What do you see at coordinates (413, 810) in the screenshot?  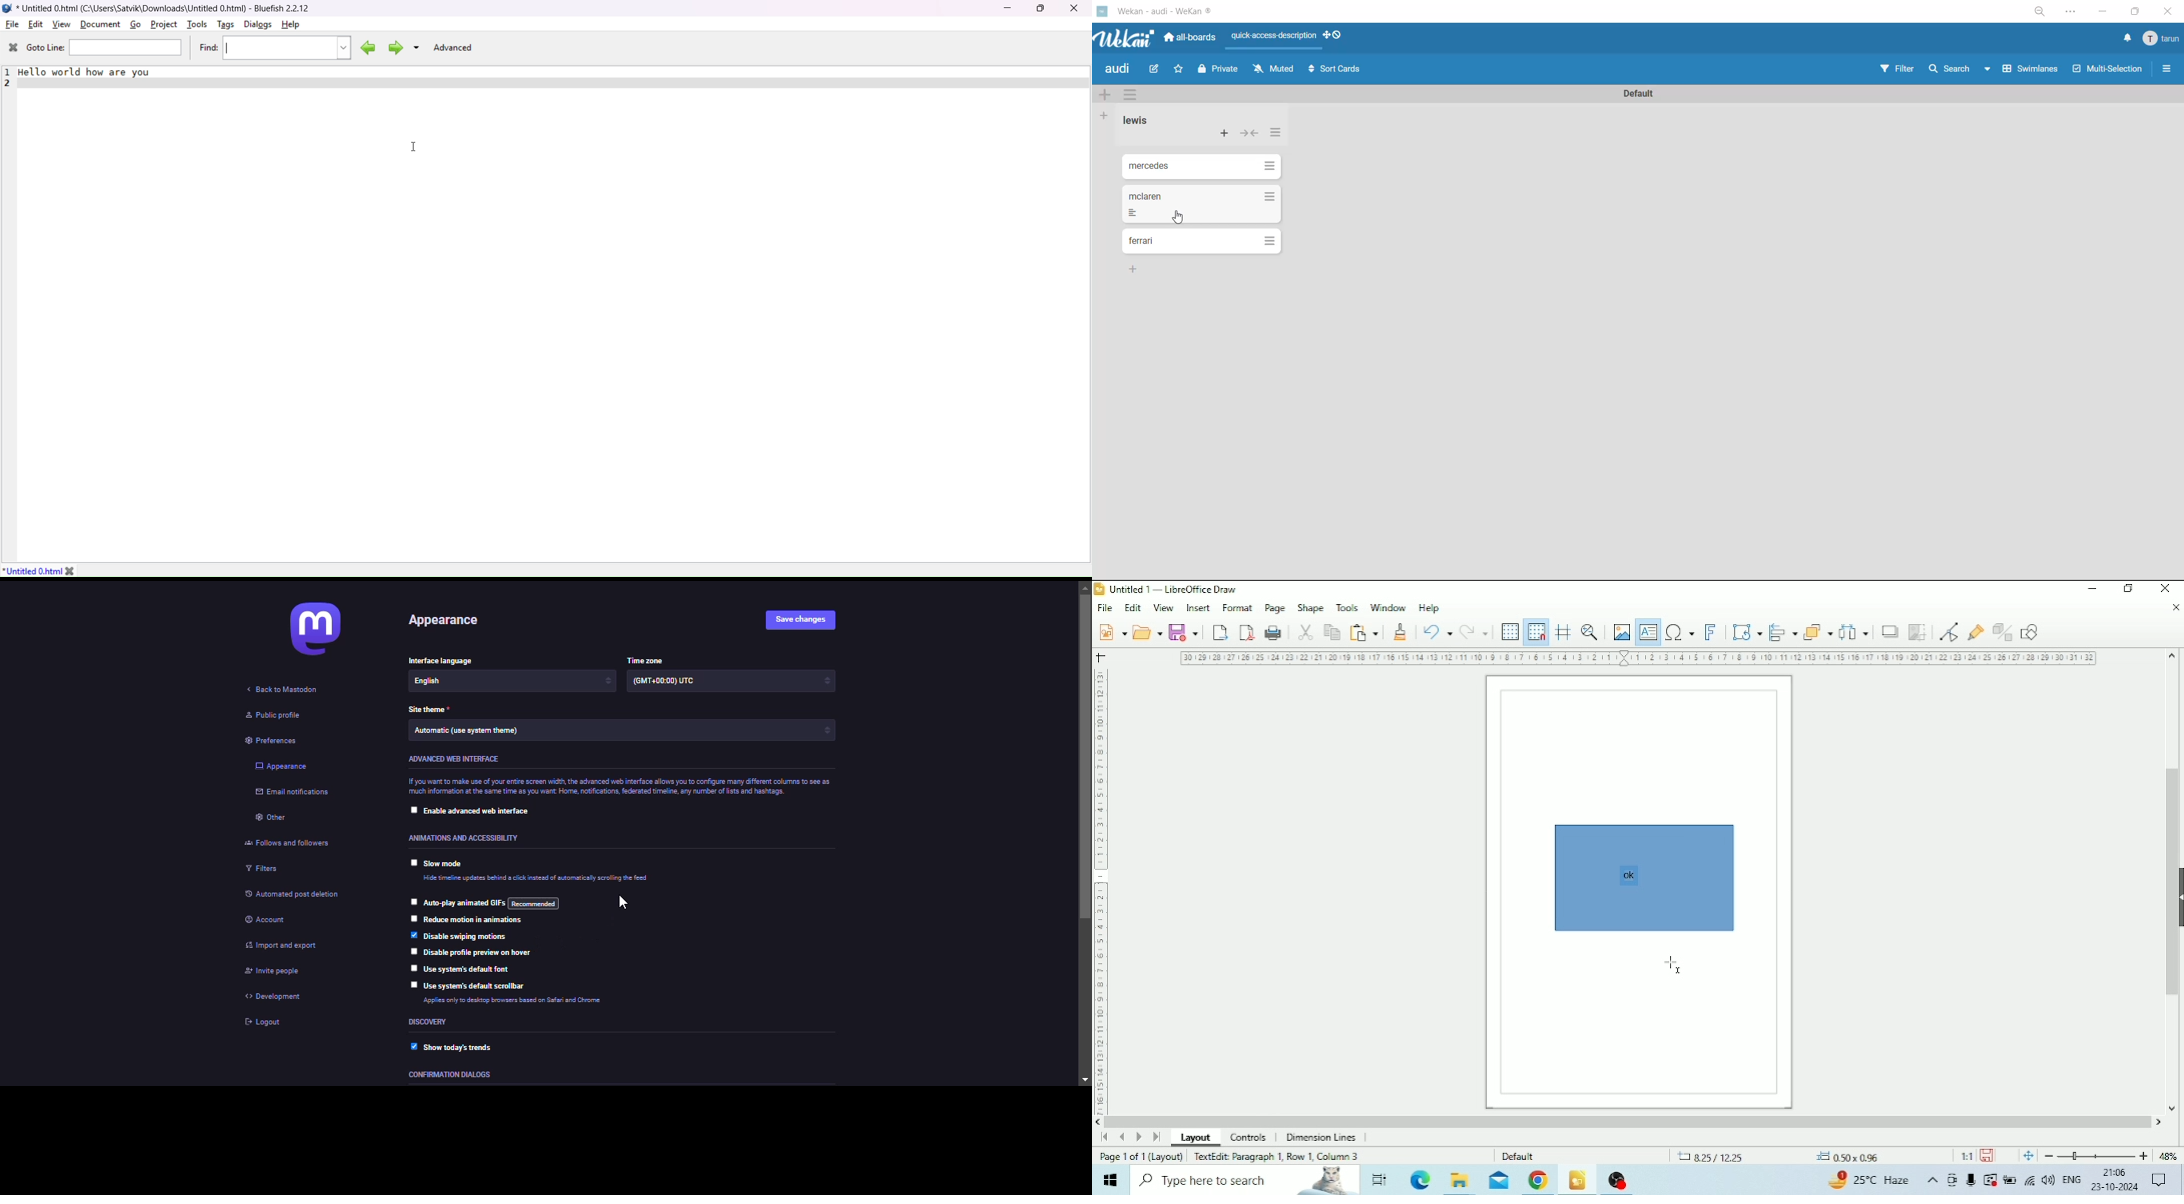 I see `click to select` at bounding box center [413, 810].